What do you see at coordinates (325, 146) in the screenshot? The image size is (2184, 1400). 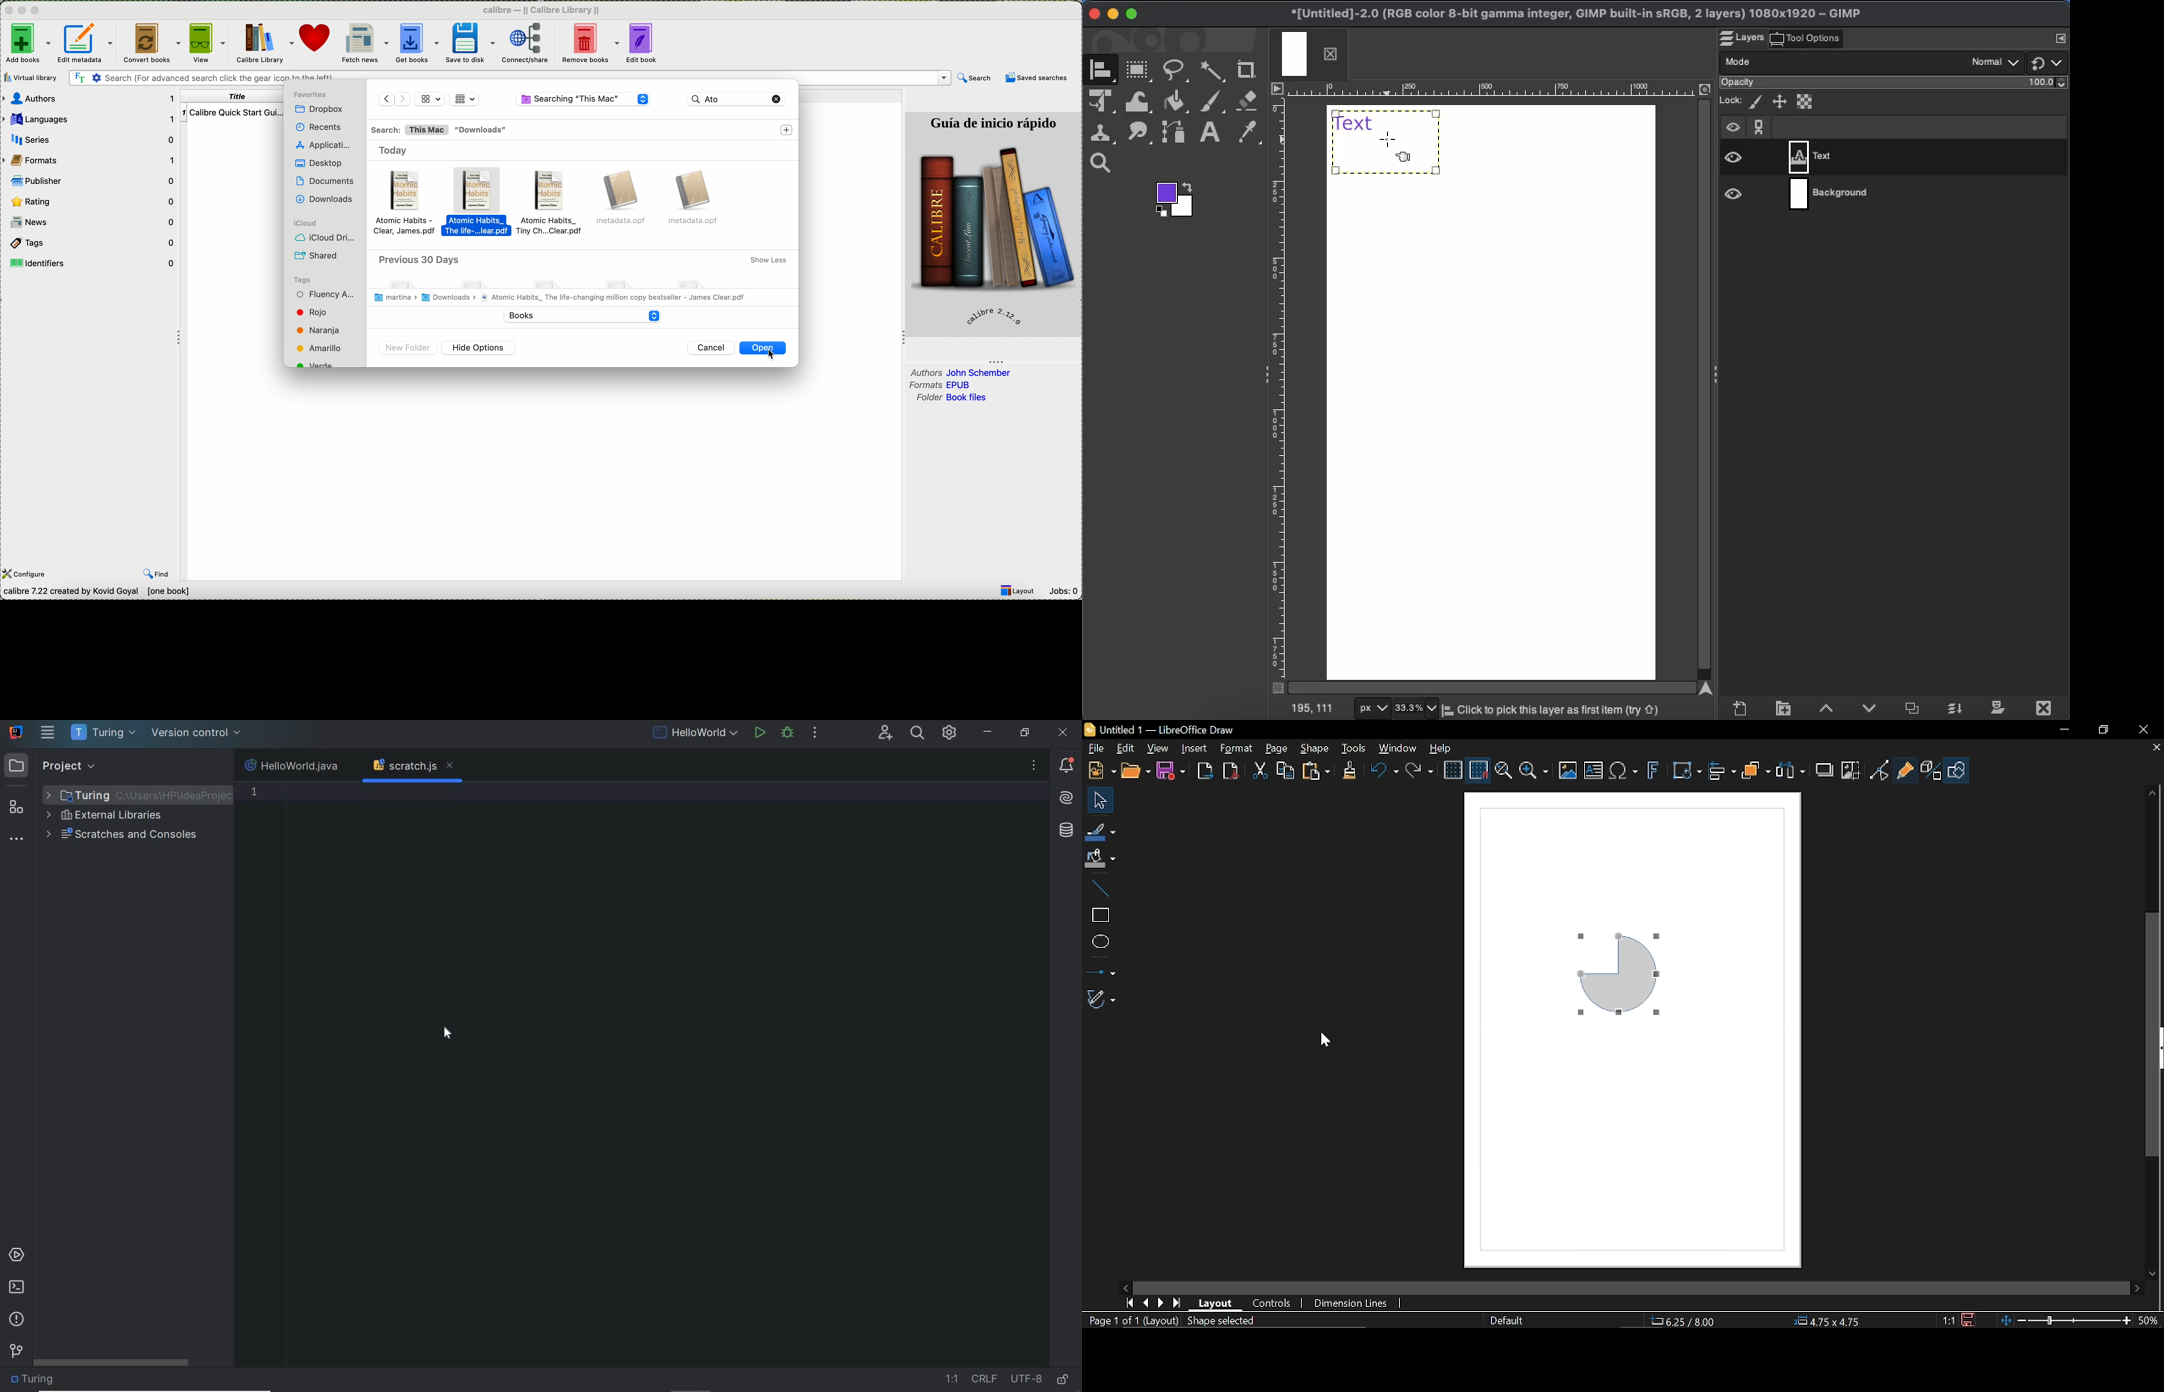 I see `applications` at bounding box center [325, 146].